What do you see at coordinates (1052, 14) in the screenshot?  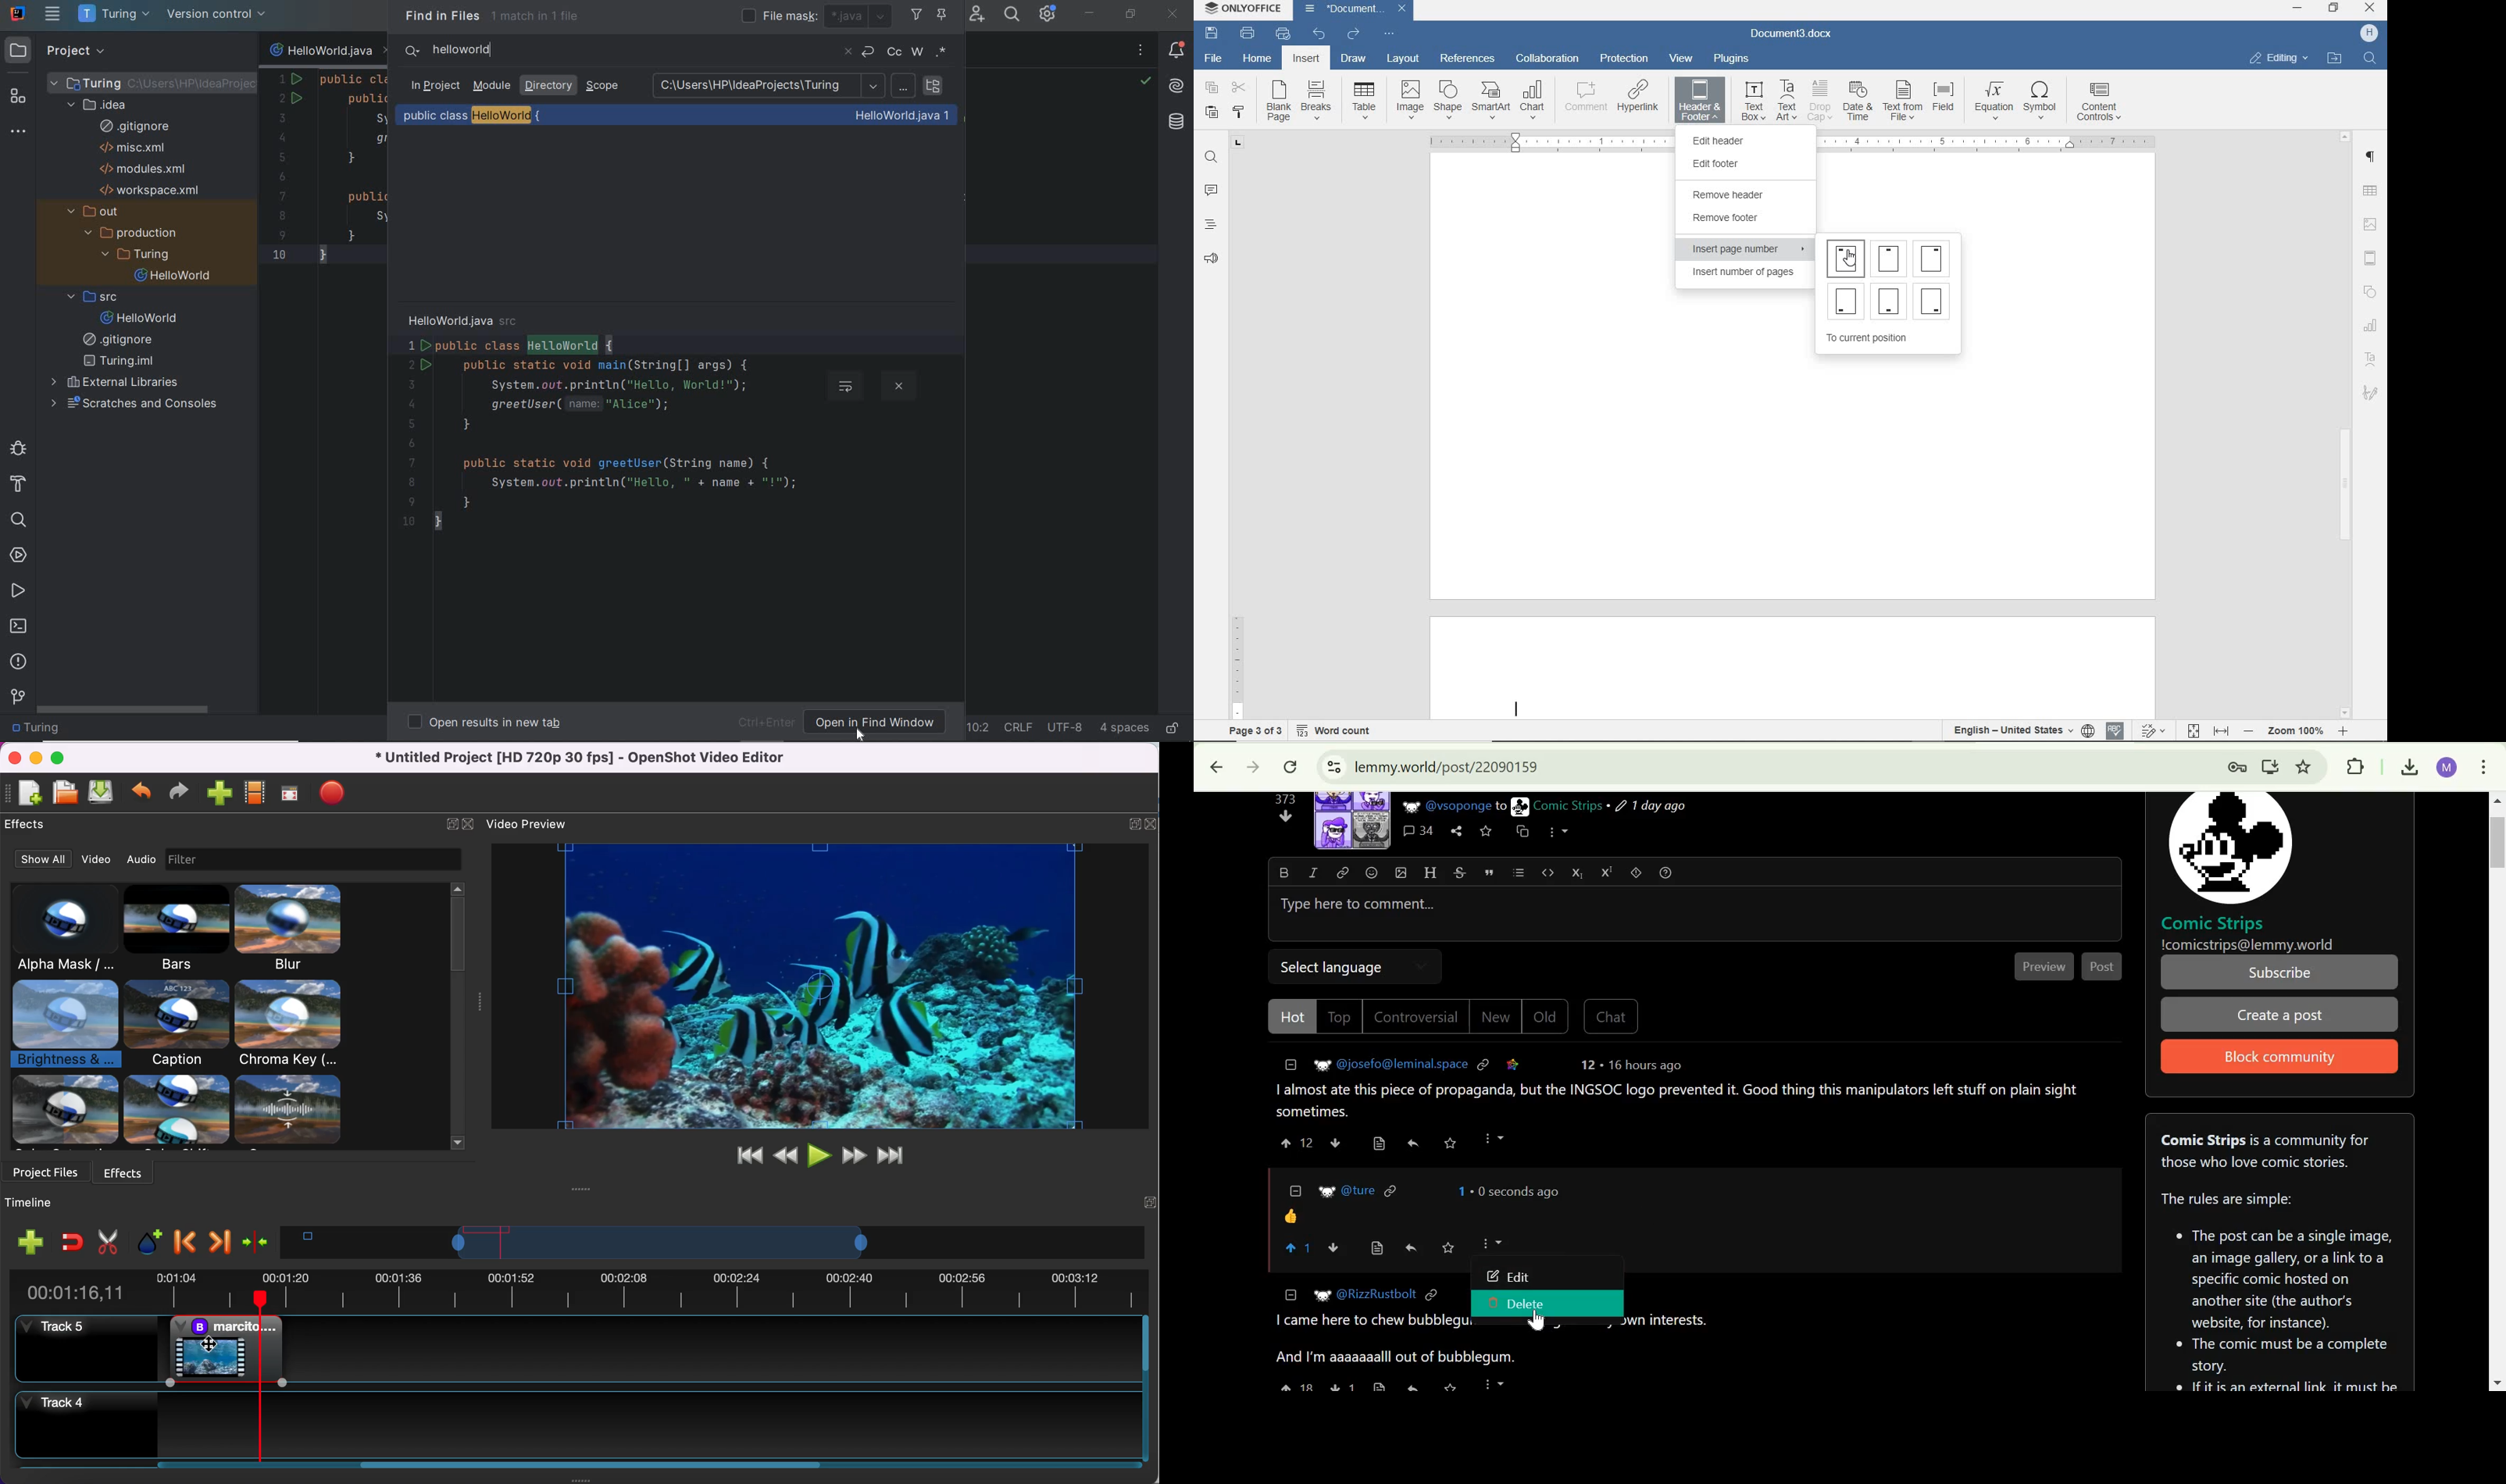 I see `IDE & Project settings` at bounding box center [1052, 14].